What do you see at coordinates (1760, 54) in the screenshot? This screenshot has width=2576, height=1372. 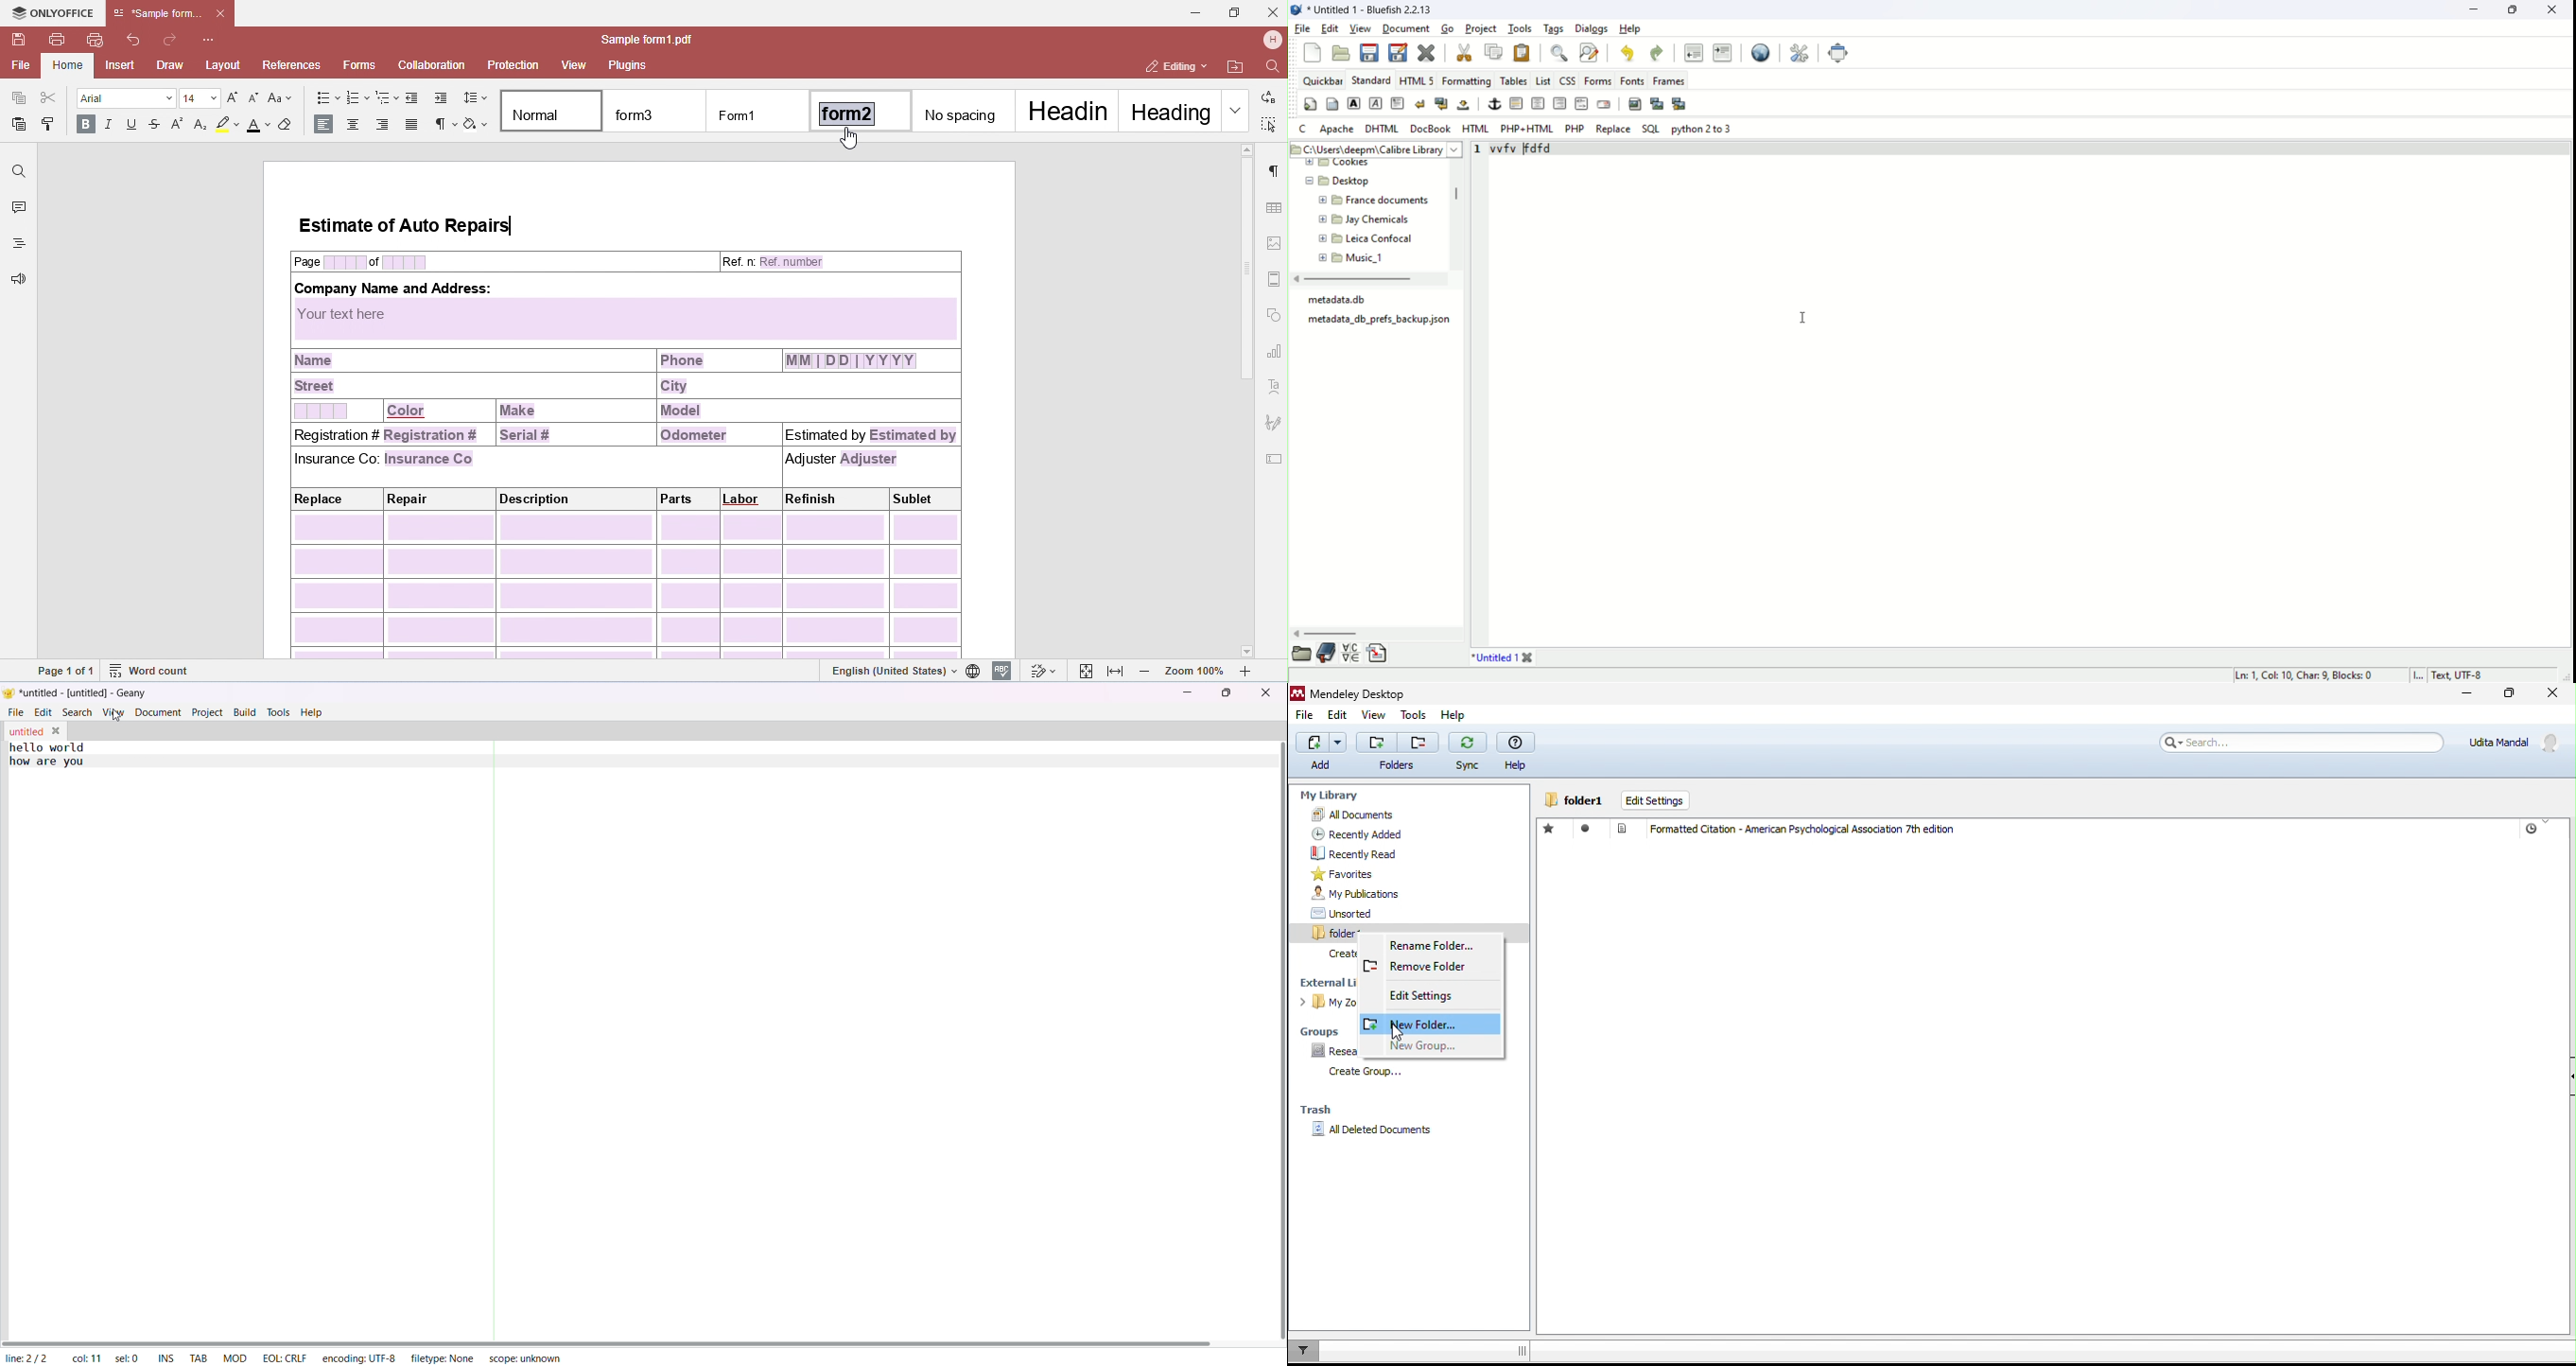 I see `view in browser` at bounding box center [1760, 54].